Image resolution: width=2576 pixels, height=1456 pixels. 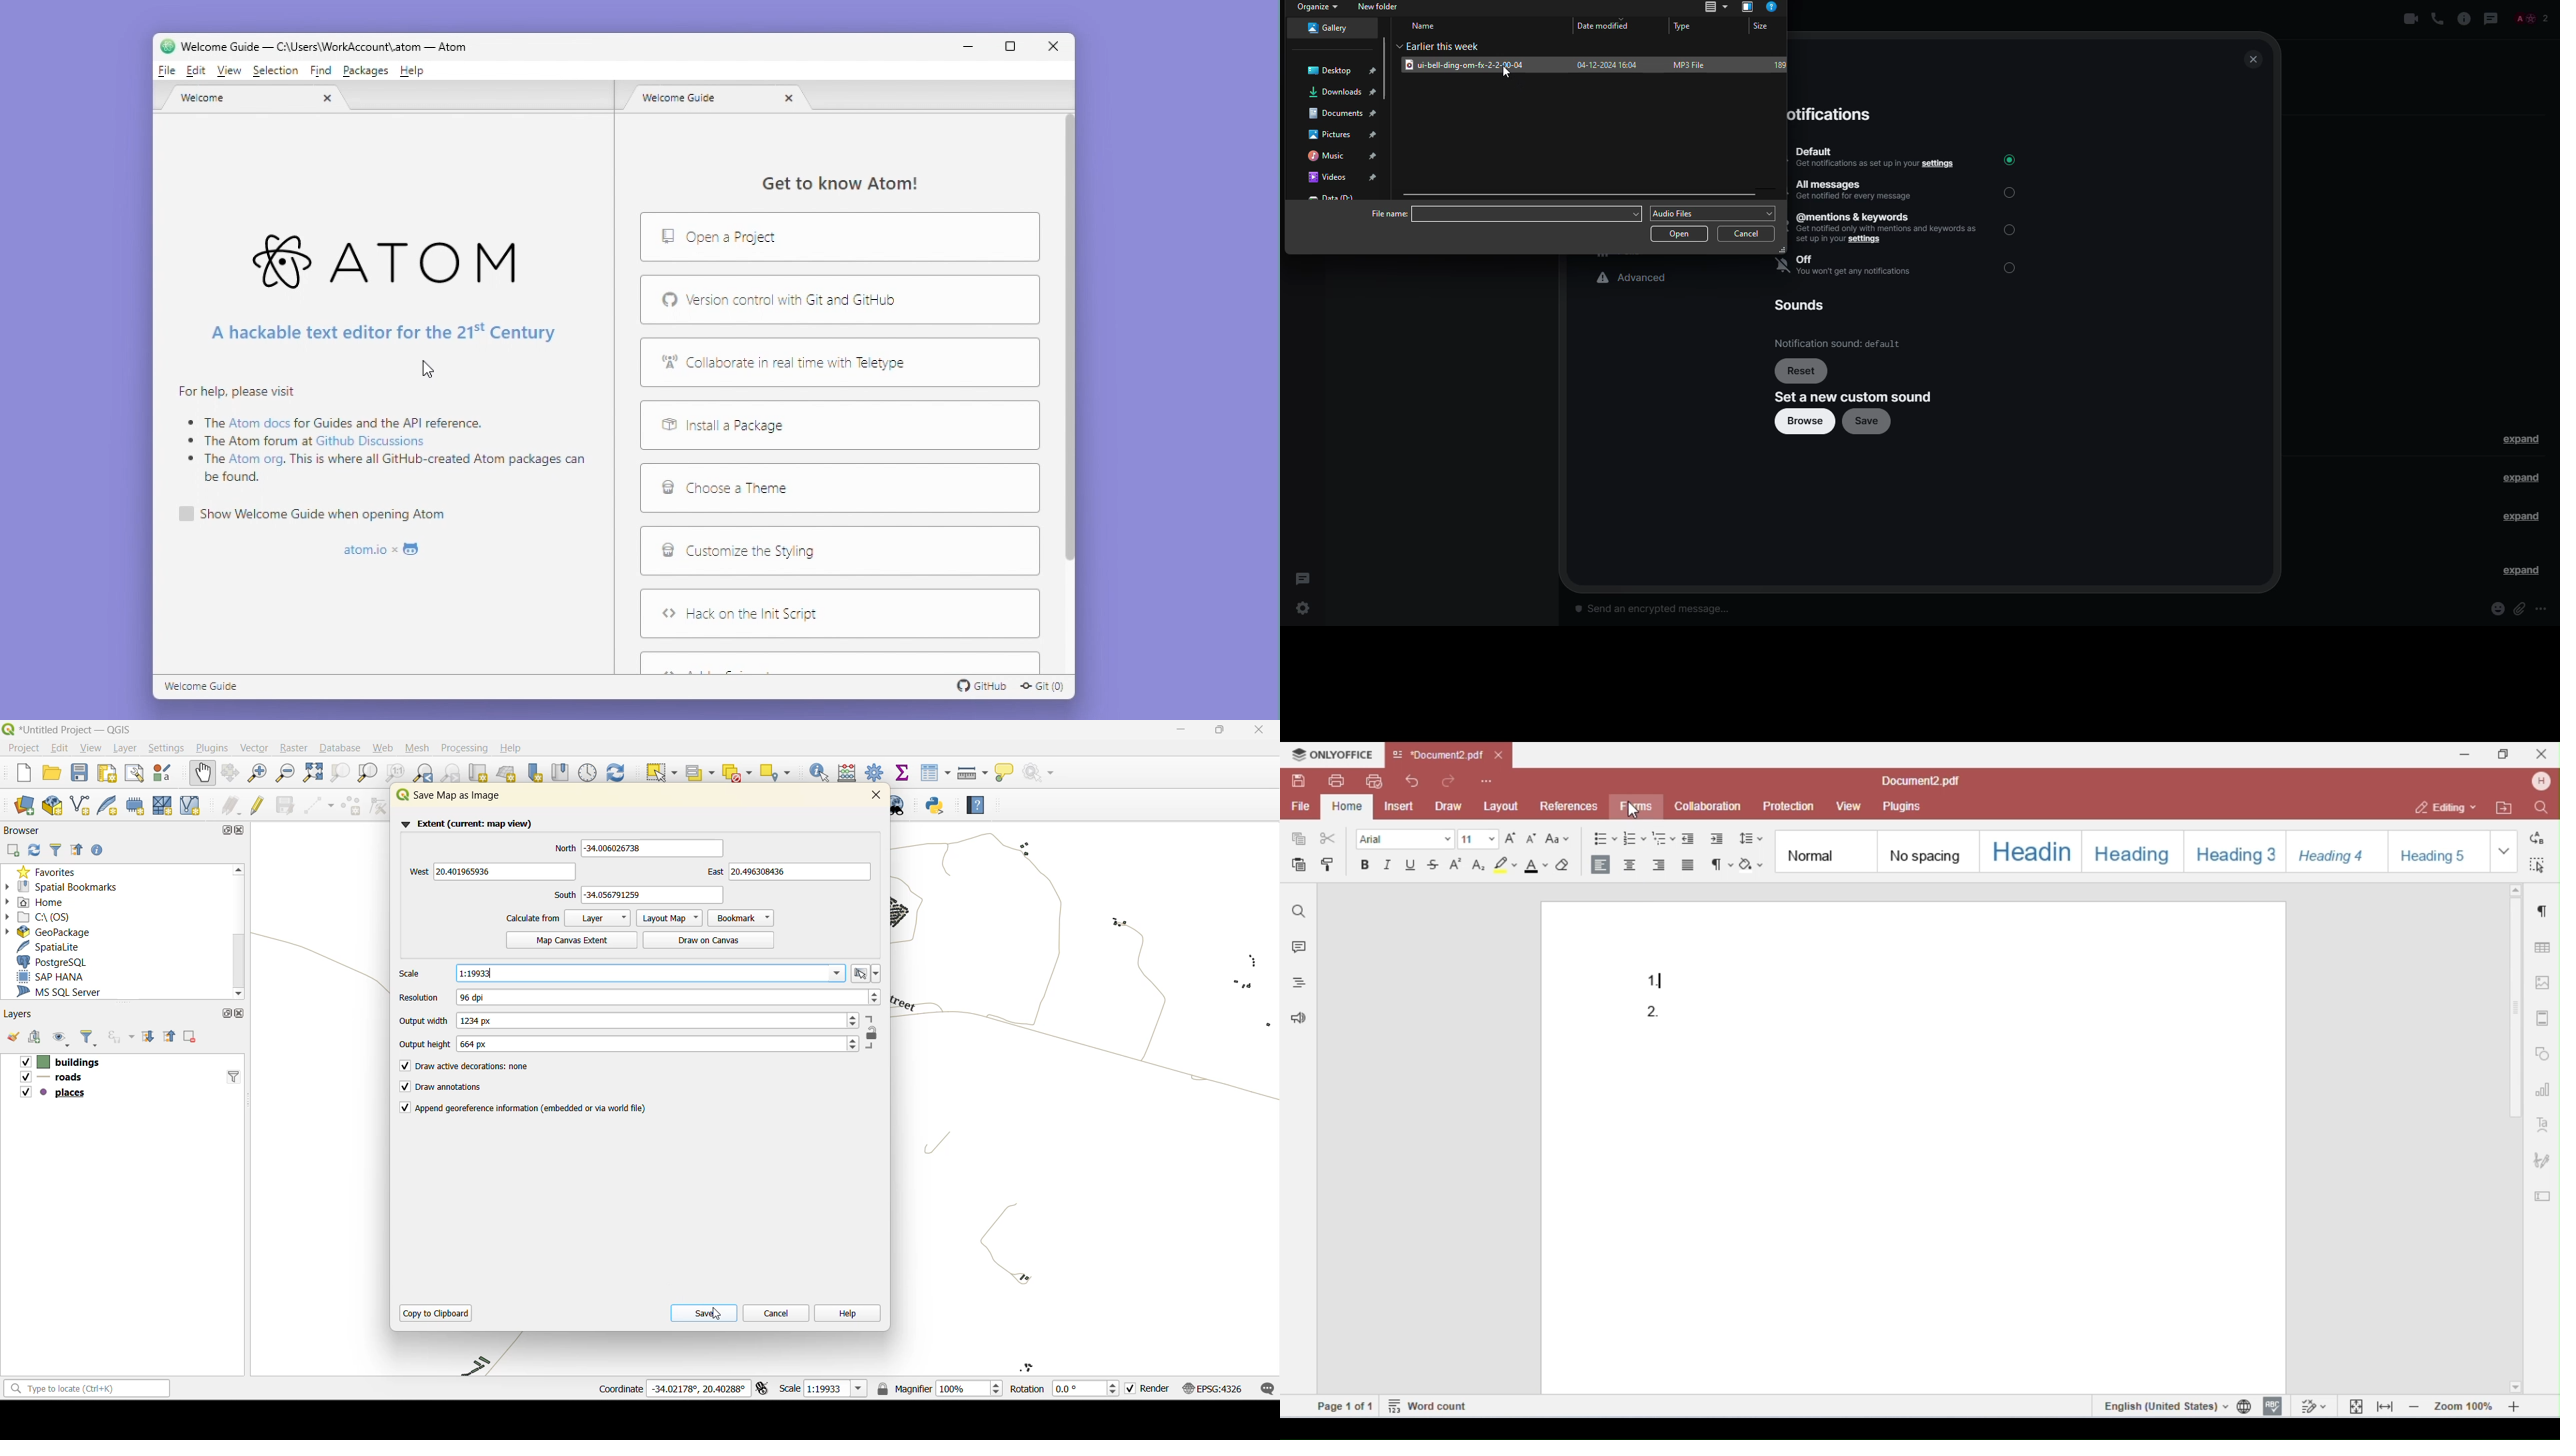 I want to click on deselect value, so click(x=743, y=771).